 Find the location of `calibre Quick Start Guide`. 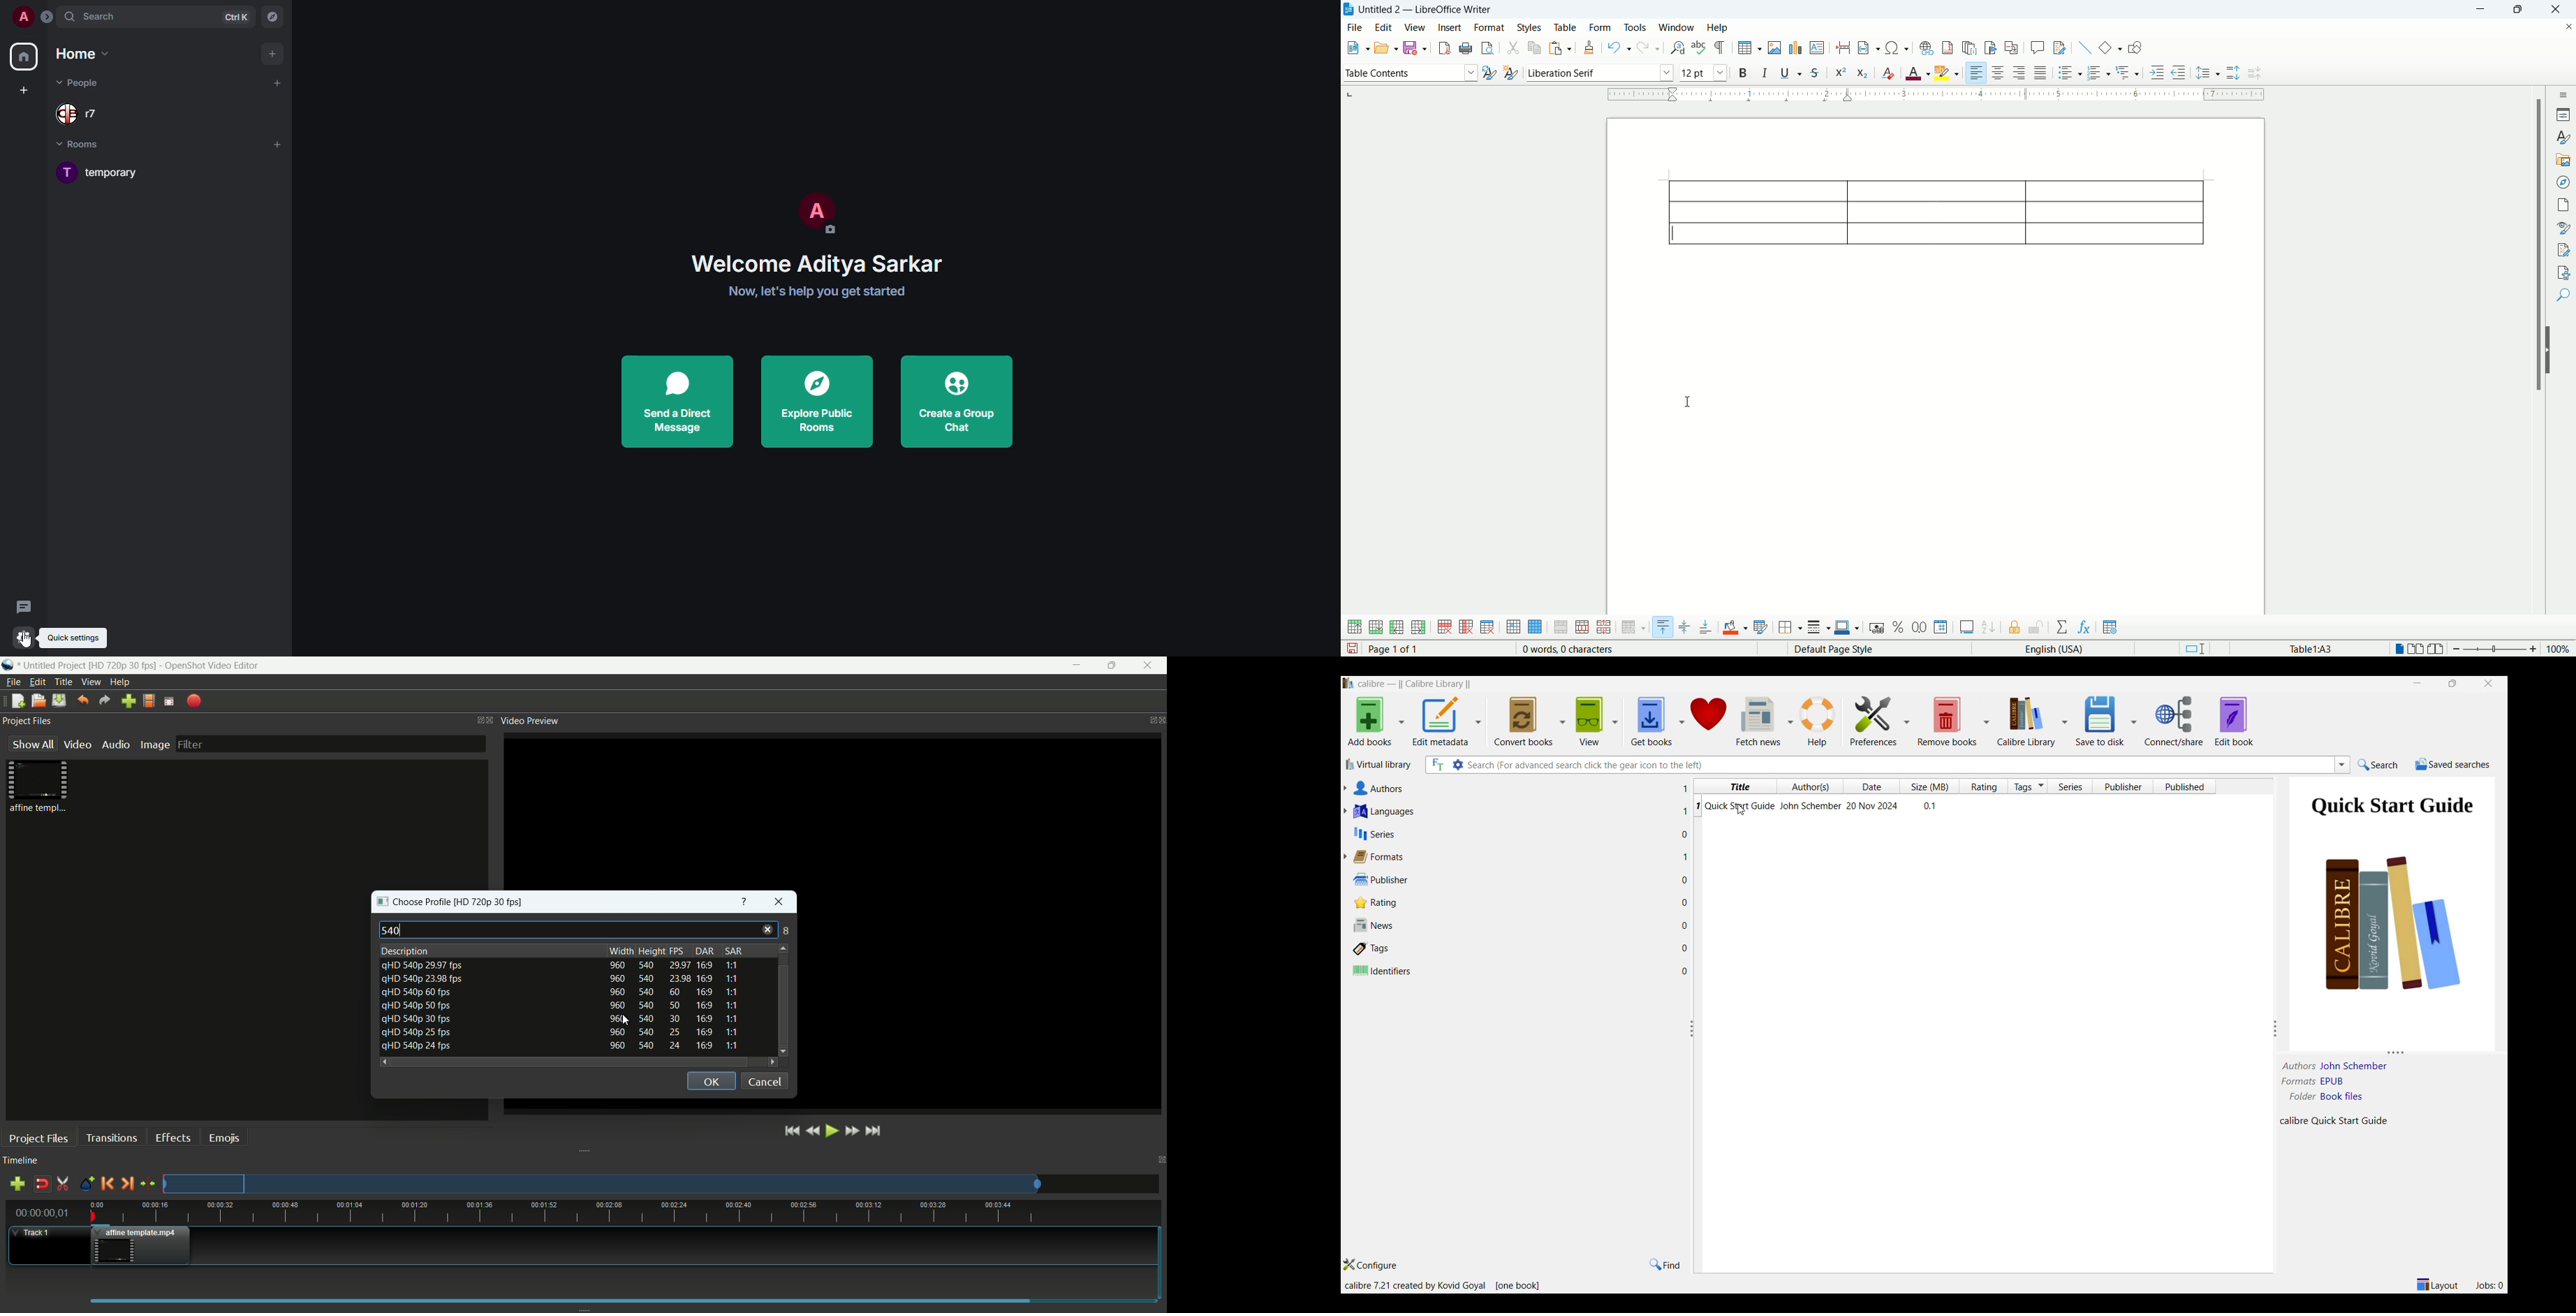

calibre Quick Start Guide is located at coordinates (2346, 1120).